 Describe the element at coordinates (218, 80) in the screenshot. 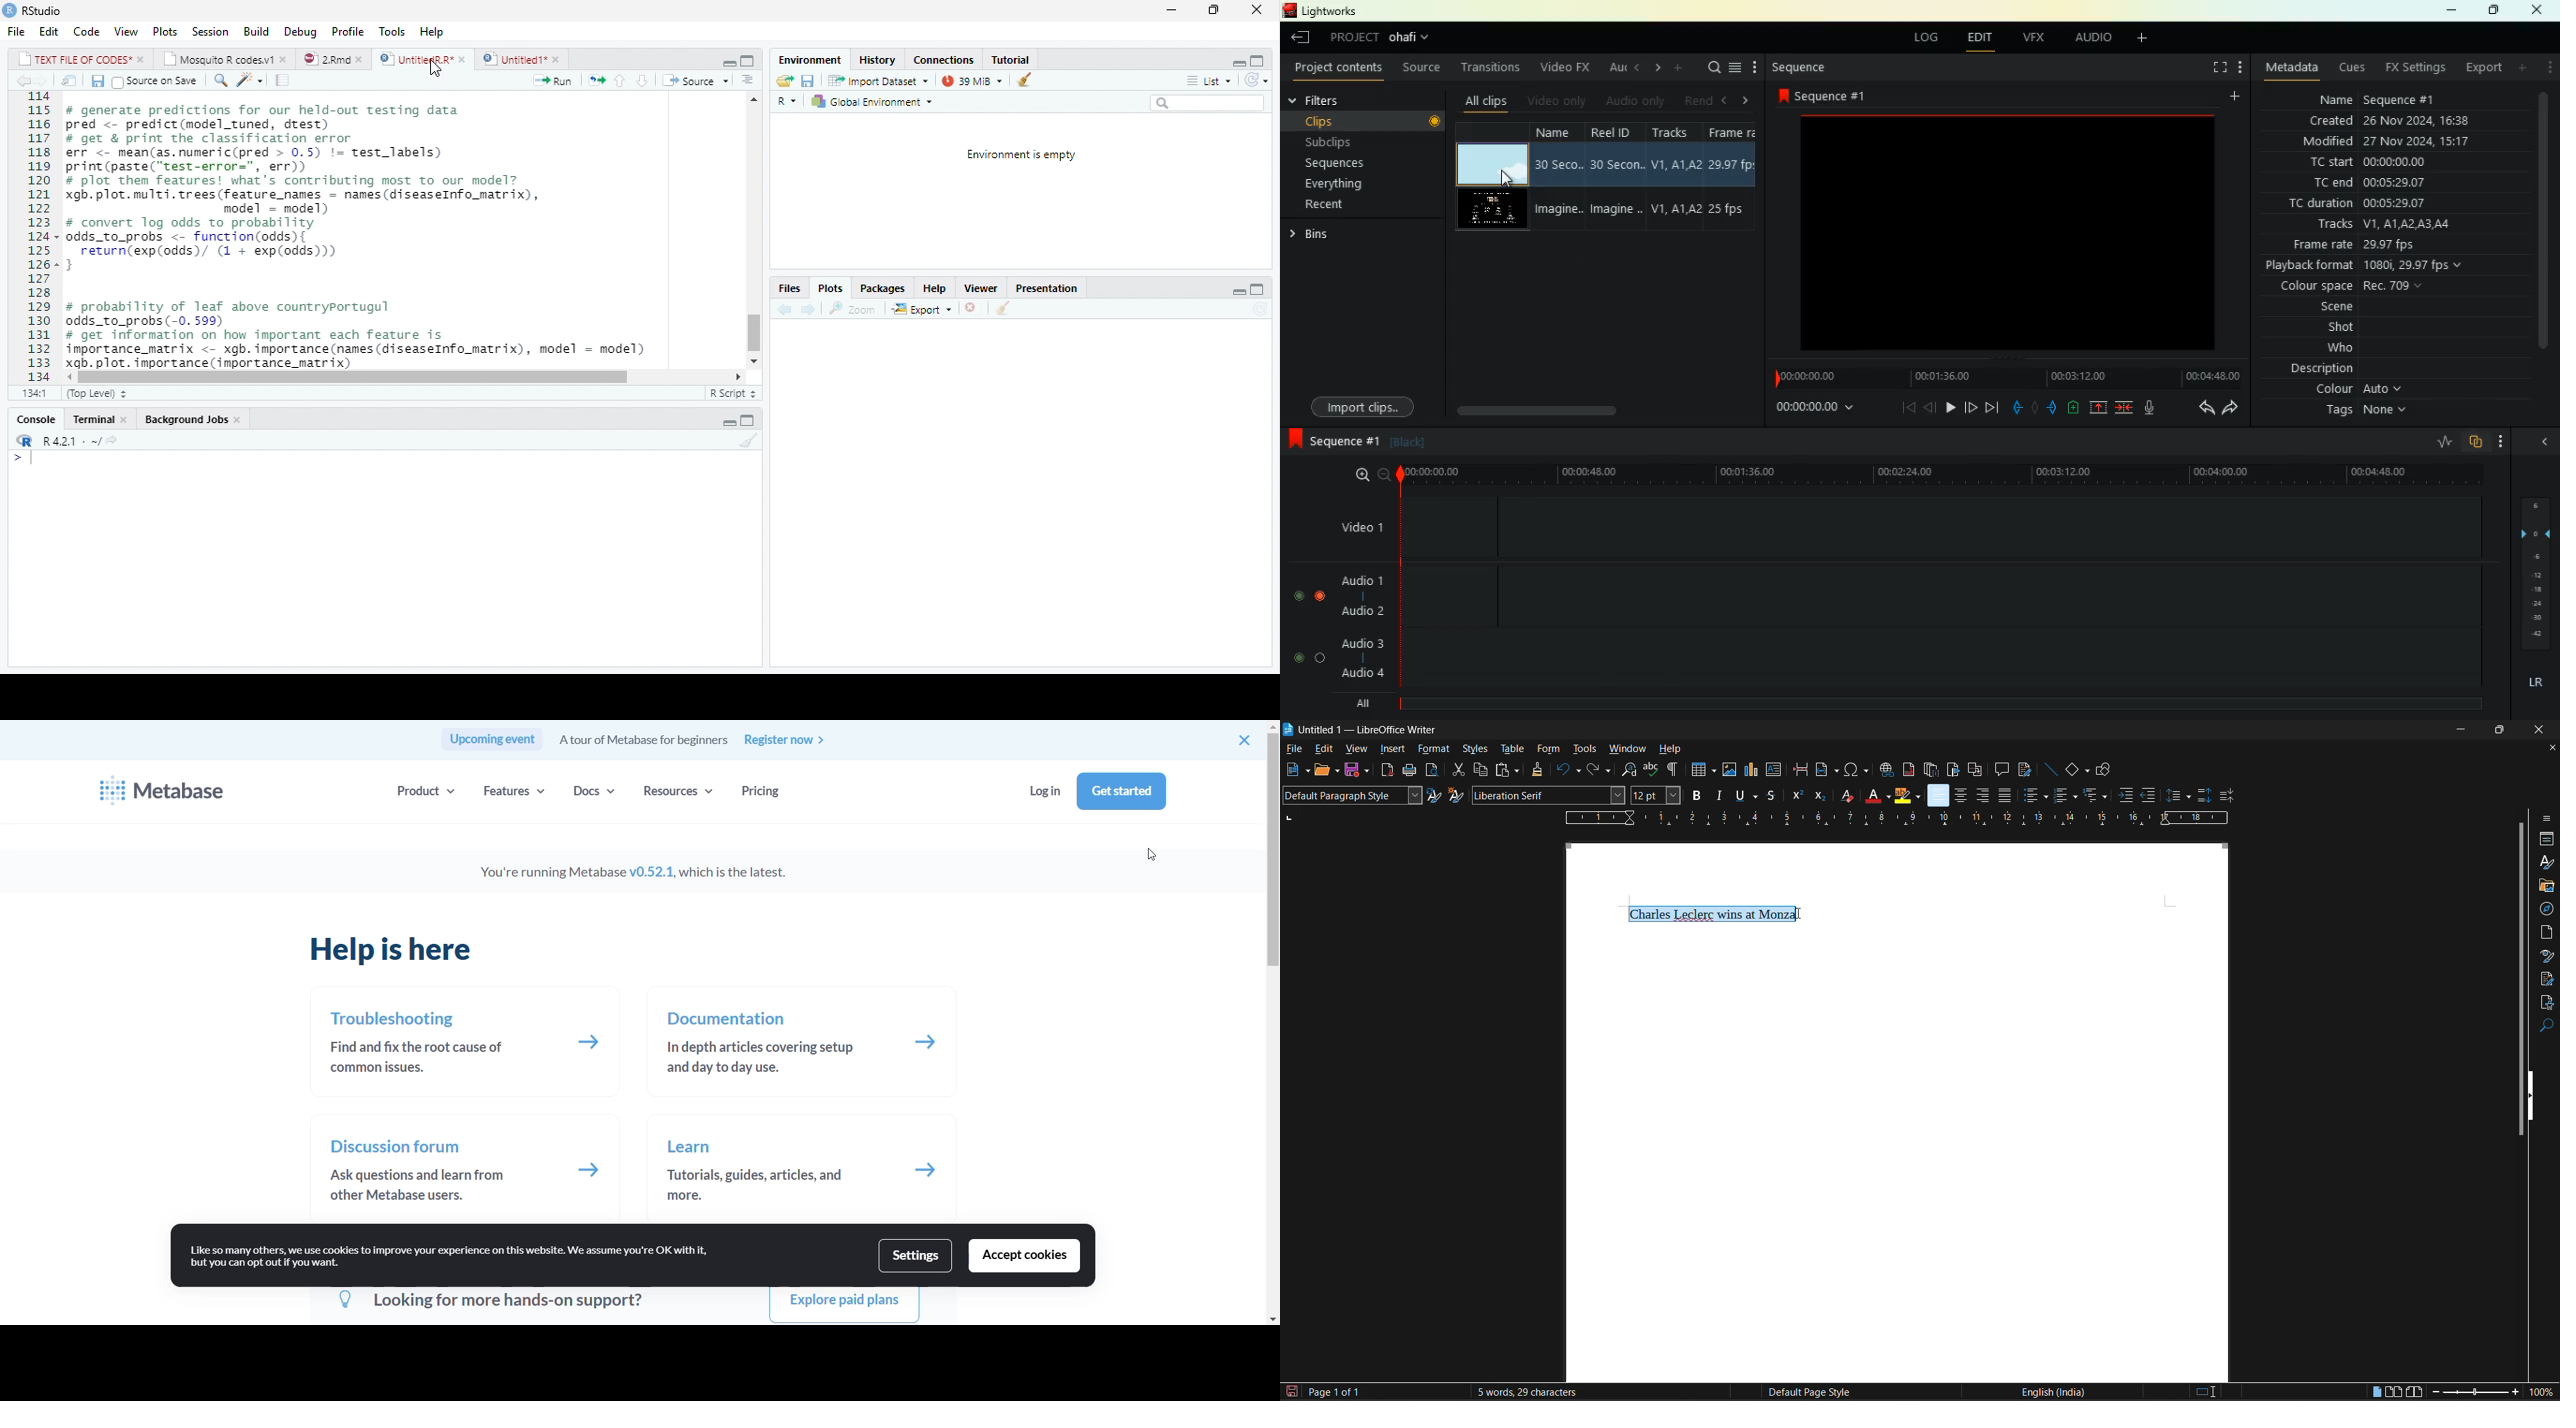

I see `Find/Replace` at that location.